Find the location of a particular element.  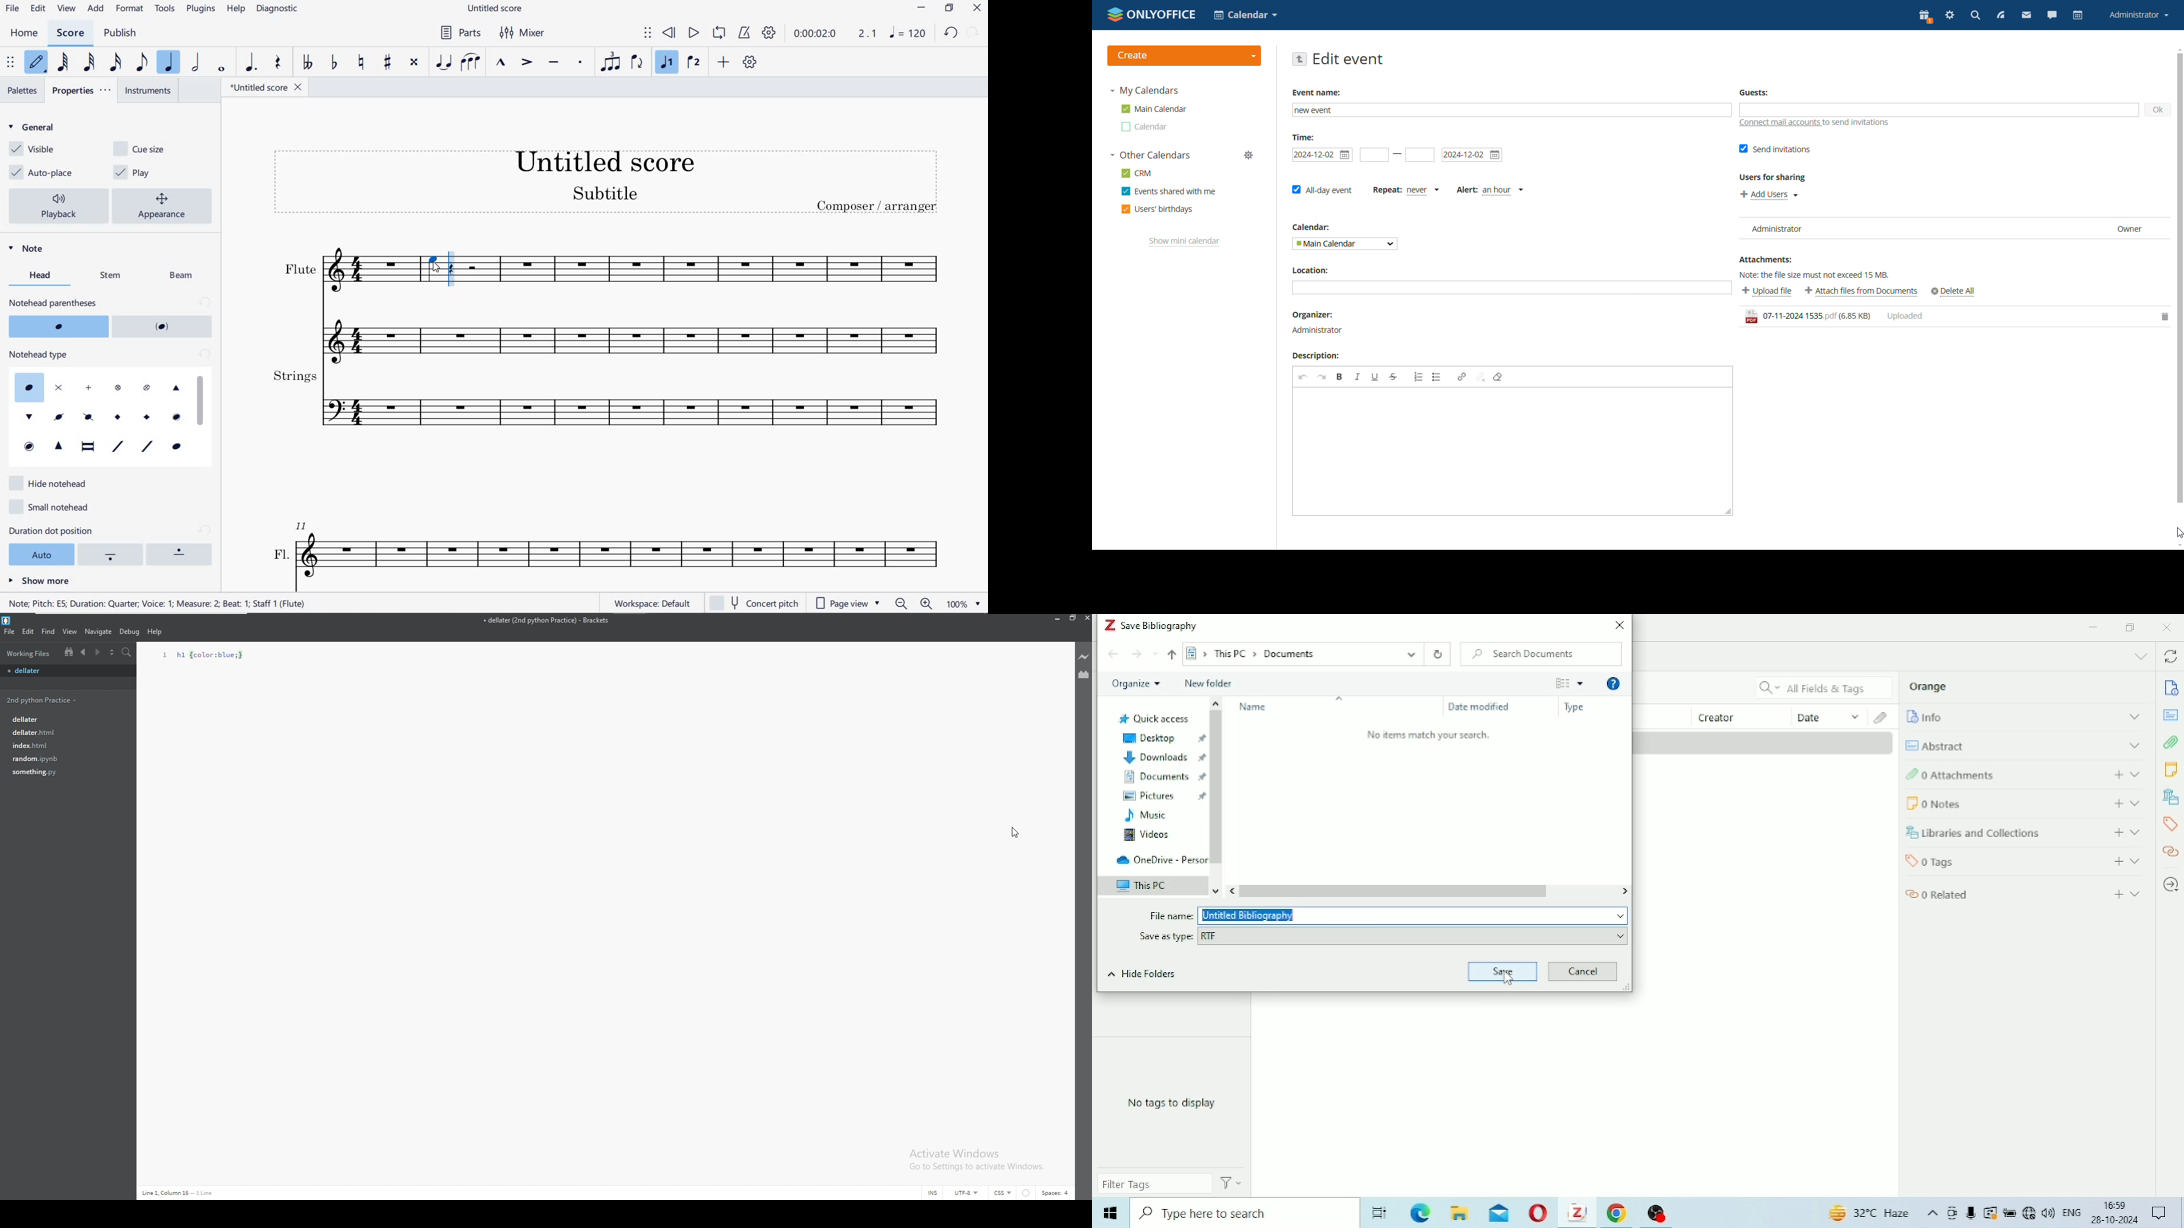

TENUTO is located at coordinates (554, 61).